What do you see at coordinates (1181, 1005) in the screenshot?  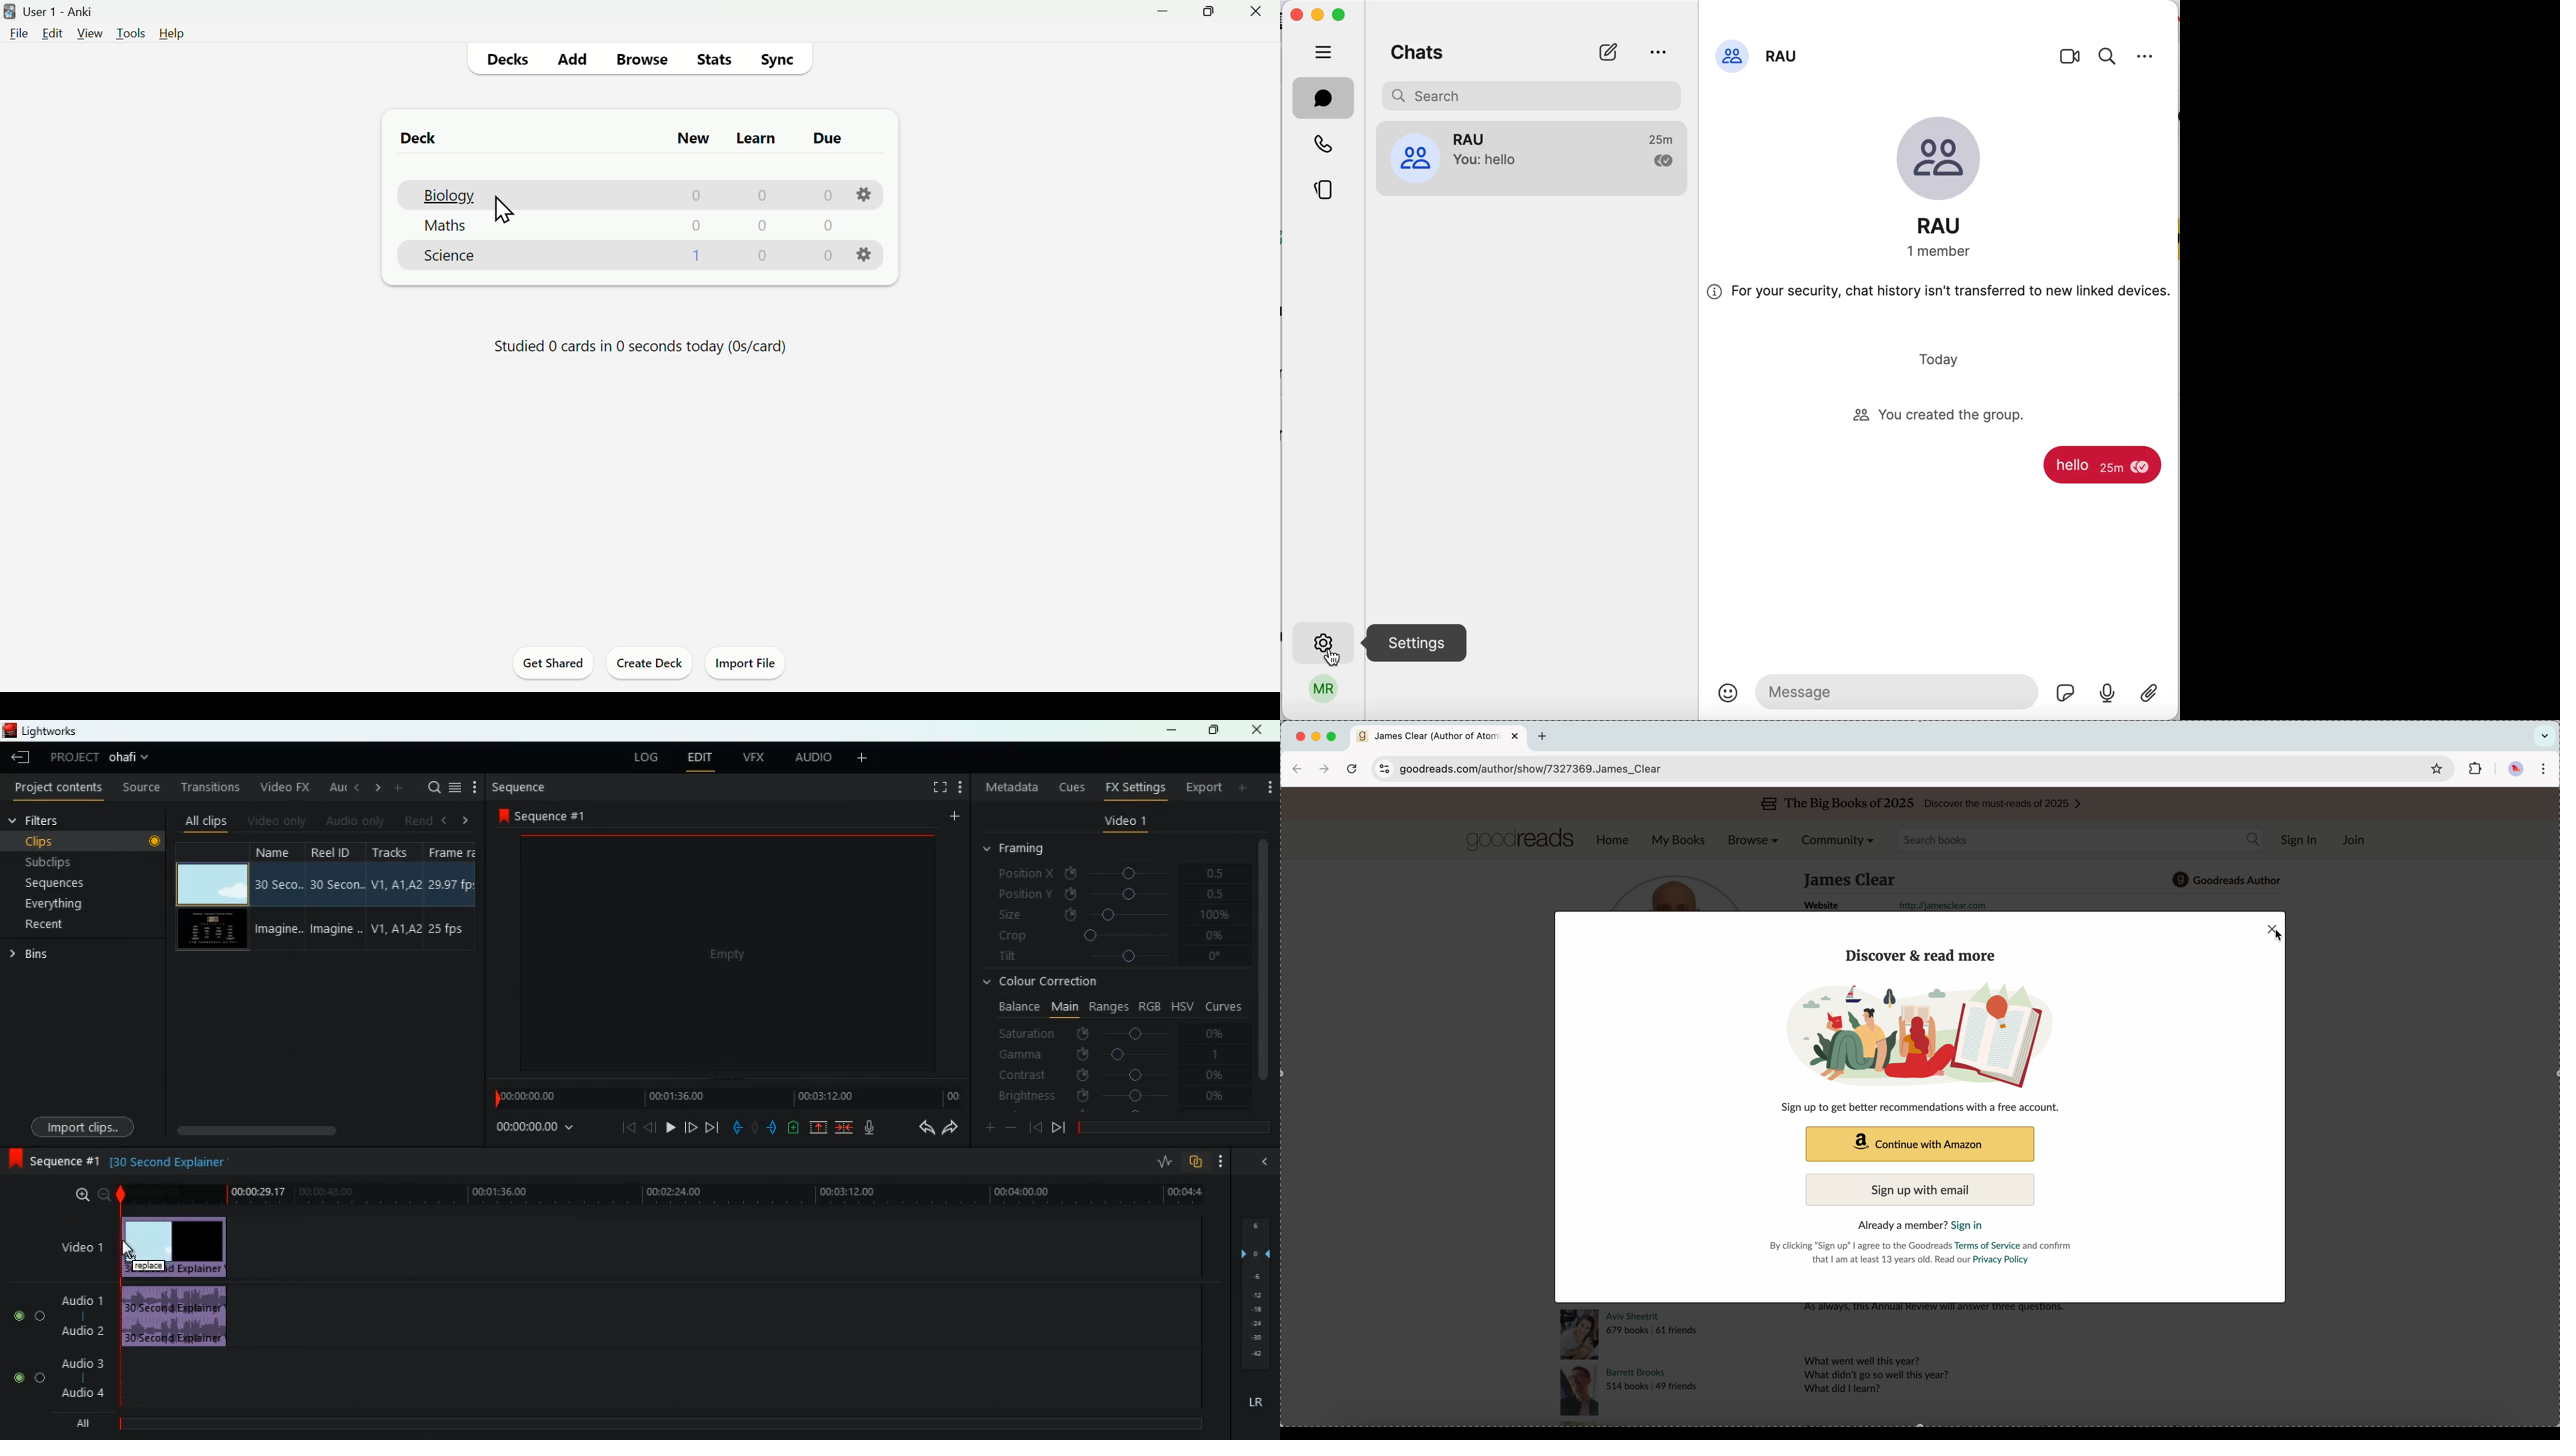 I see `hsv` at bounding box center [1181, 1005].